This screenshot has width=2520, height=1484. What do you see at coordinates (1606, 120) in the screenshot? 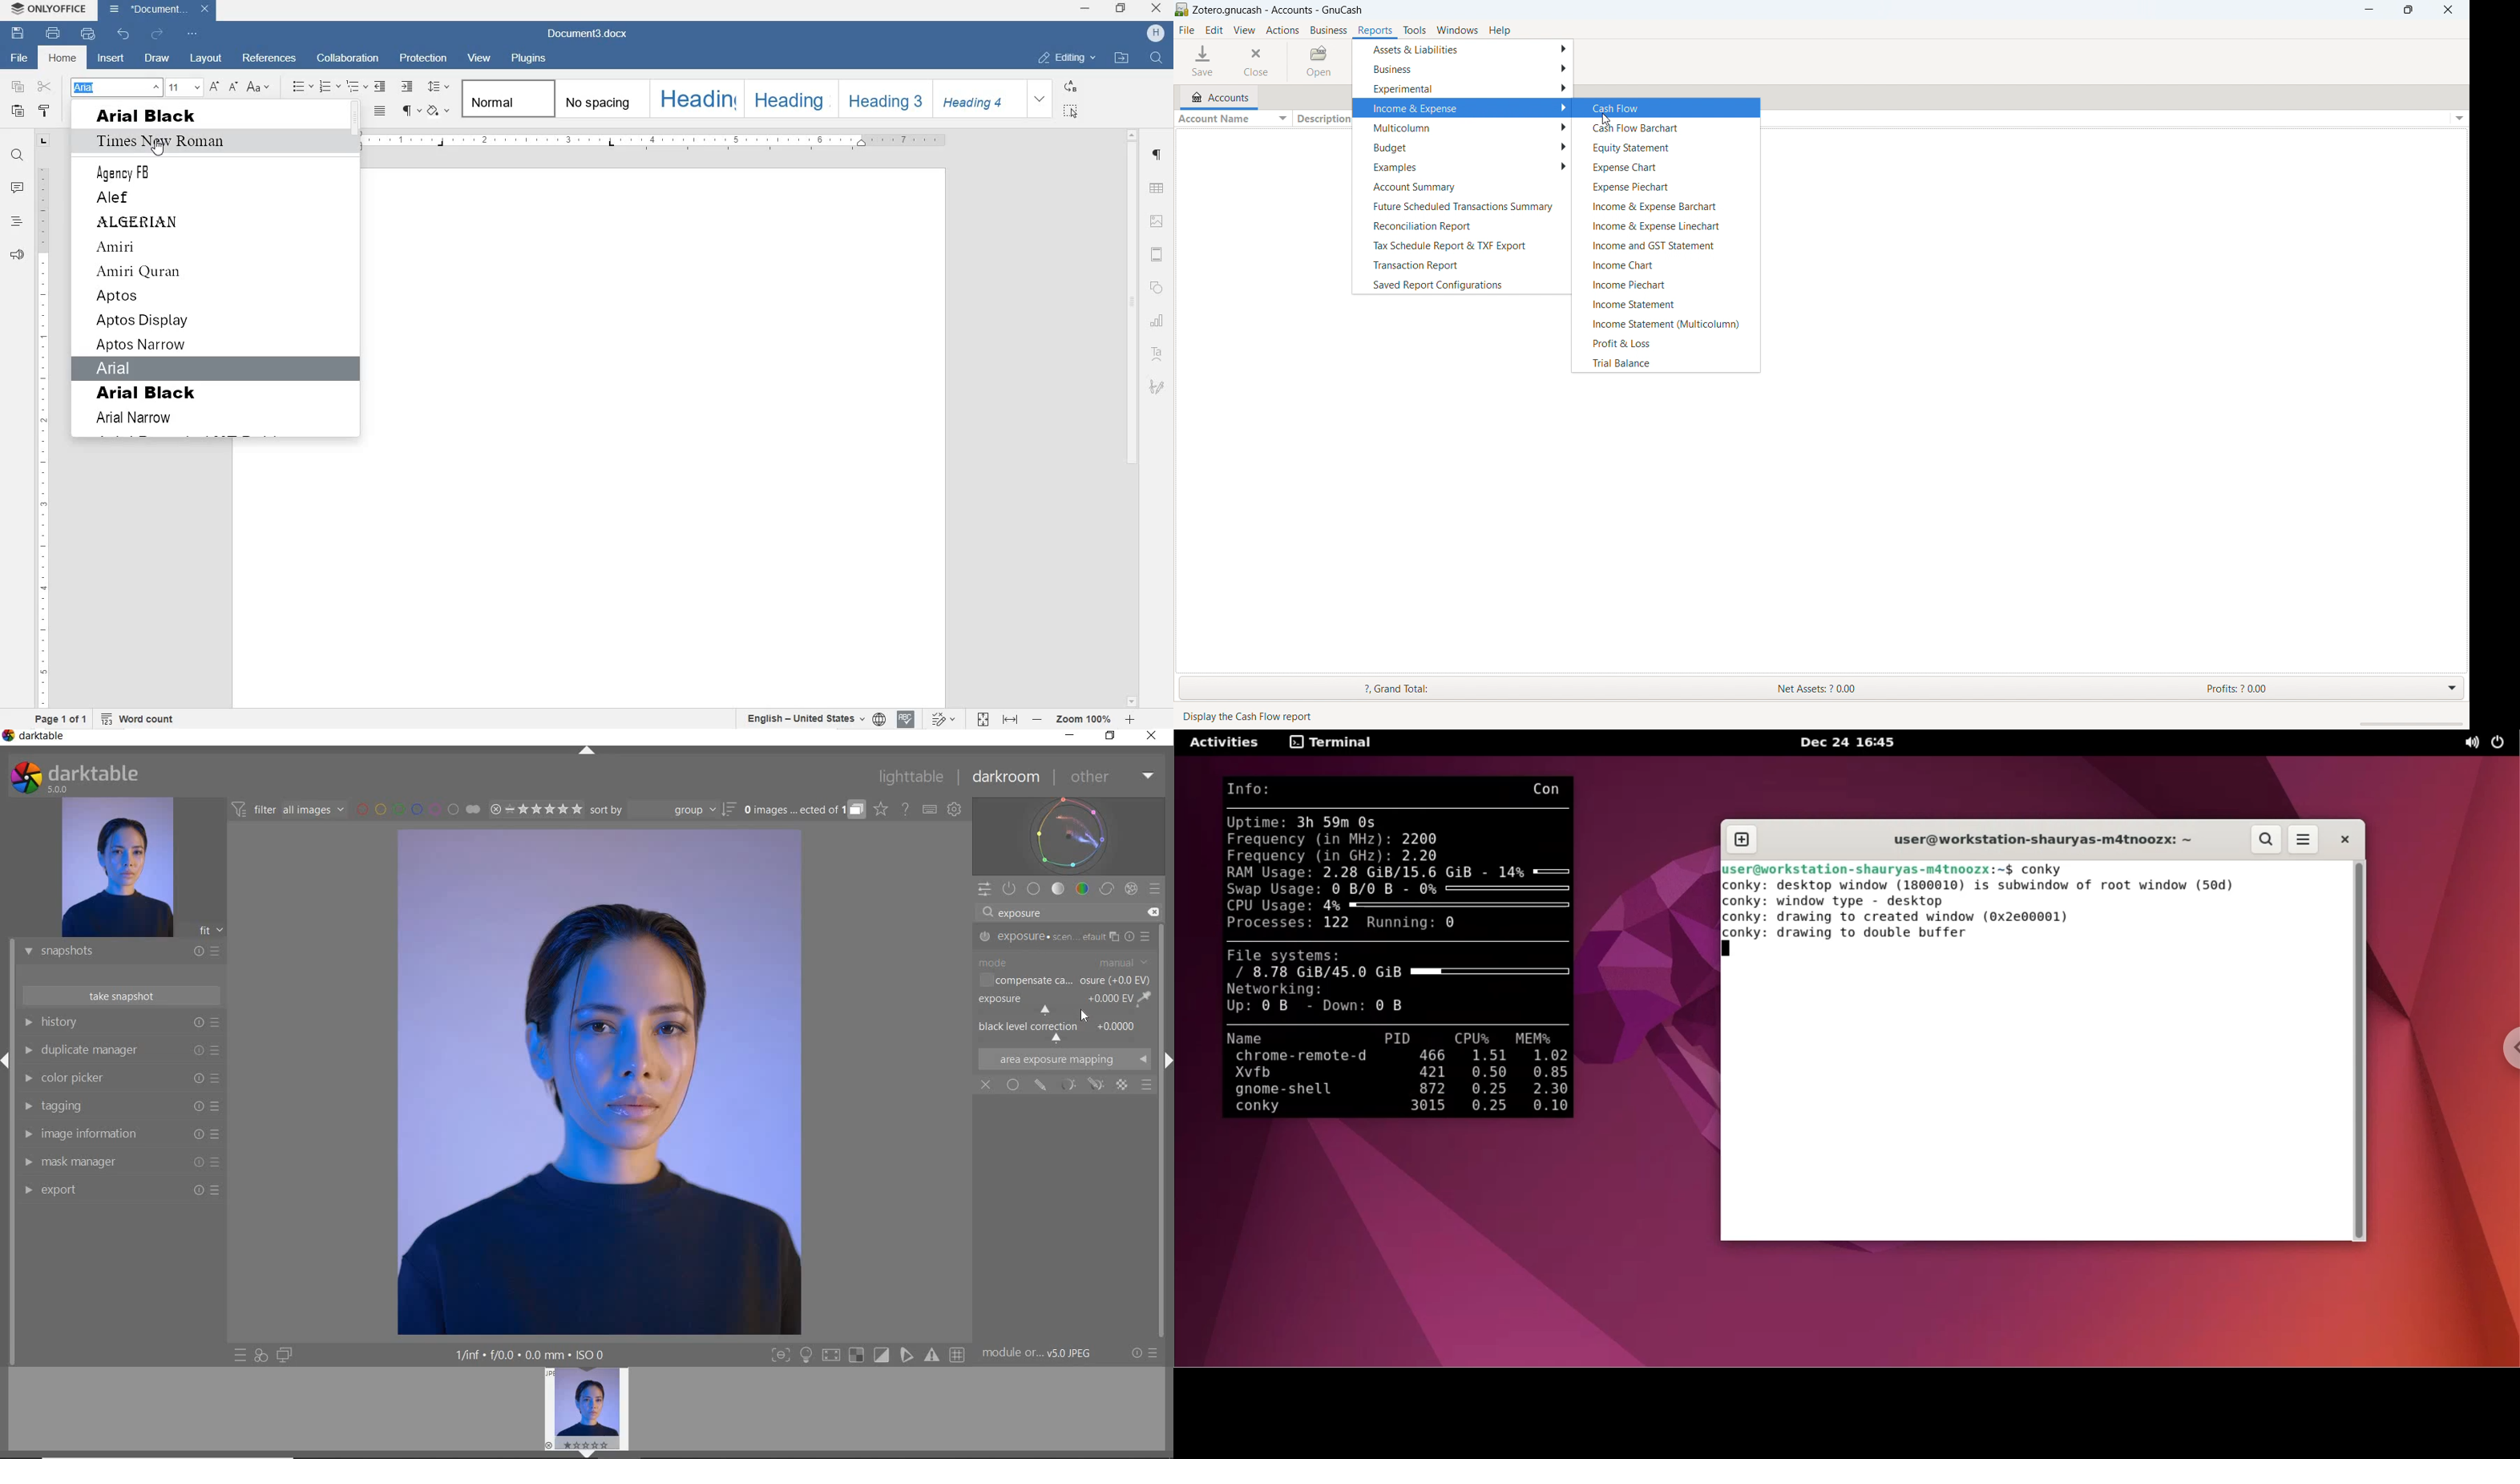
I see `cursor` at bounding box center [1606, 120].